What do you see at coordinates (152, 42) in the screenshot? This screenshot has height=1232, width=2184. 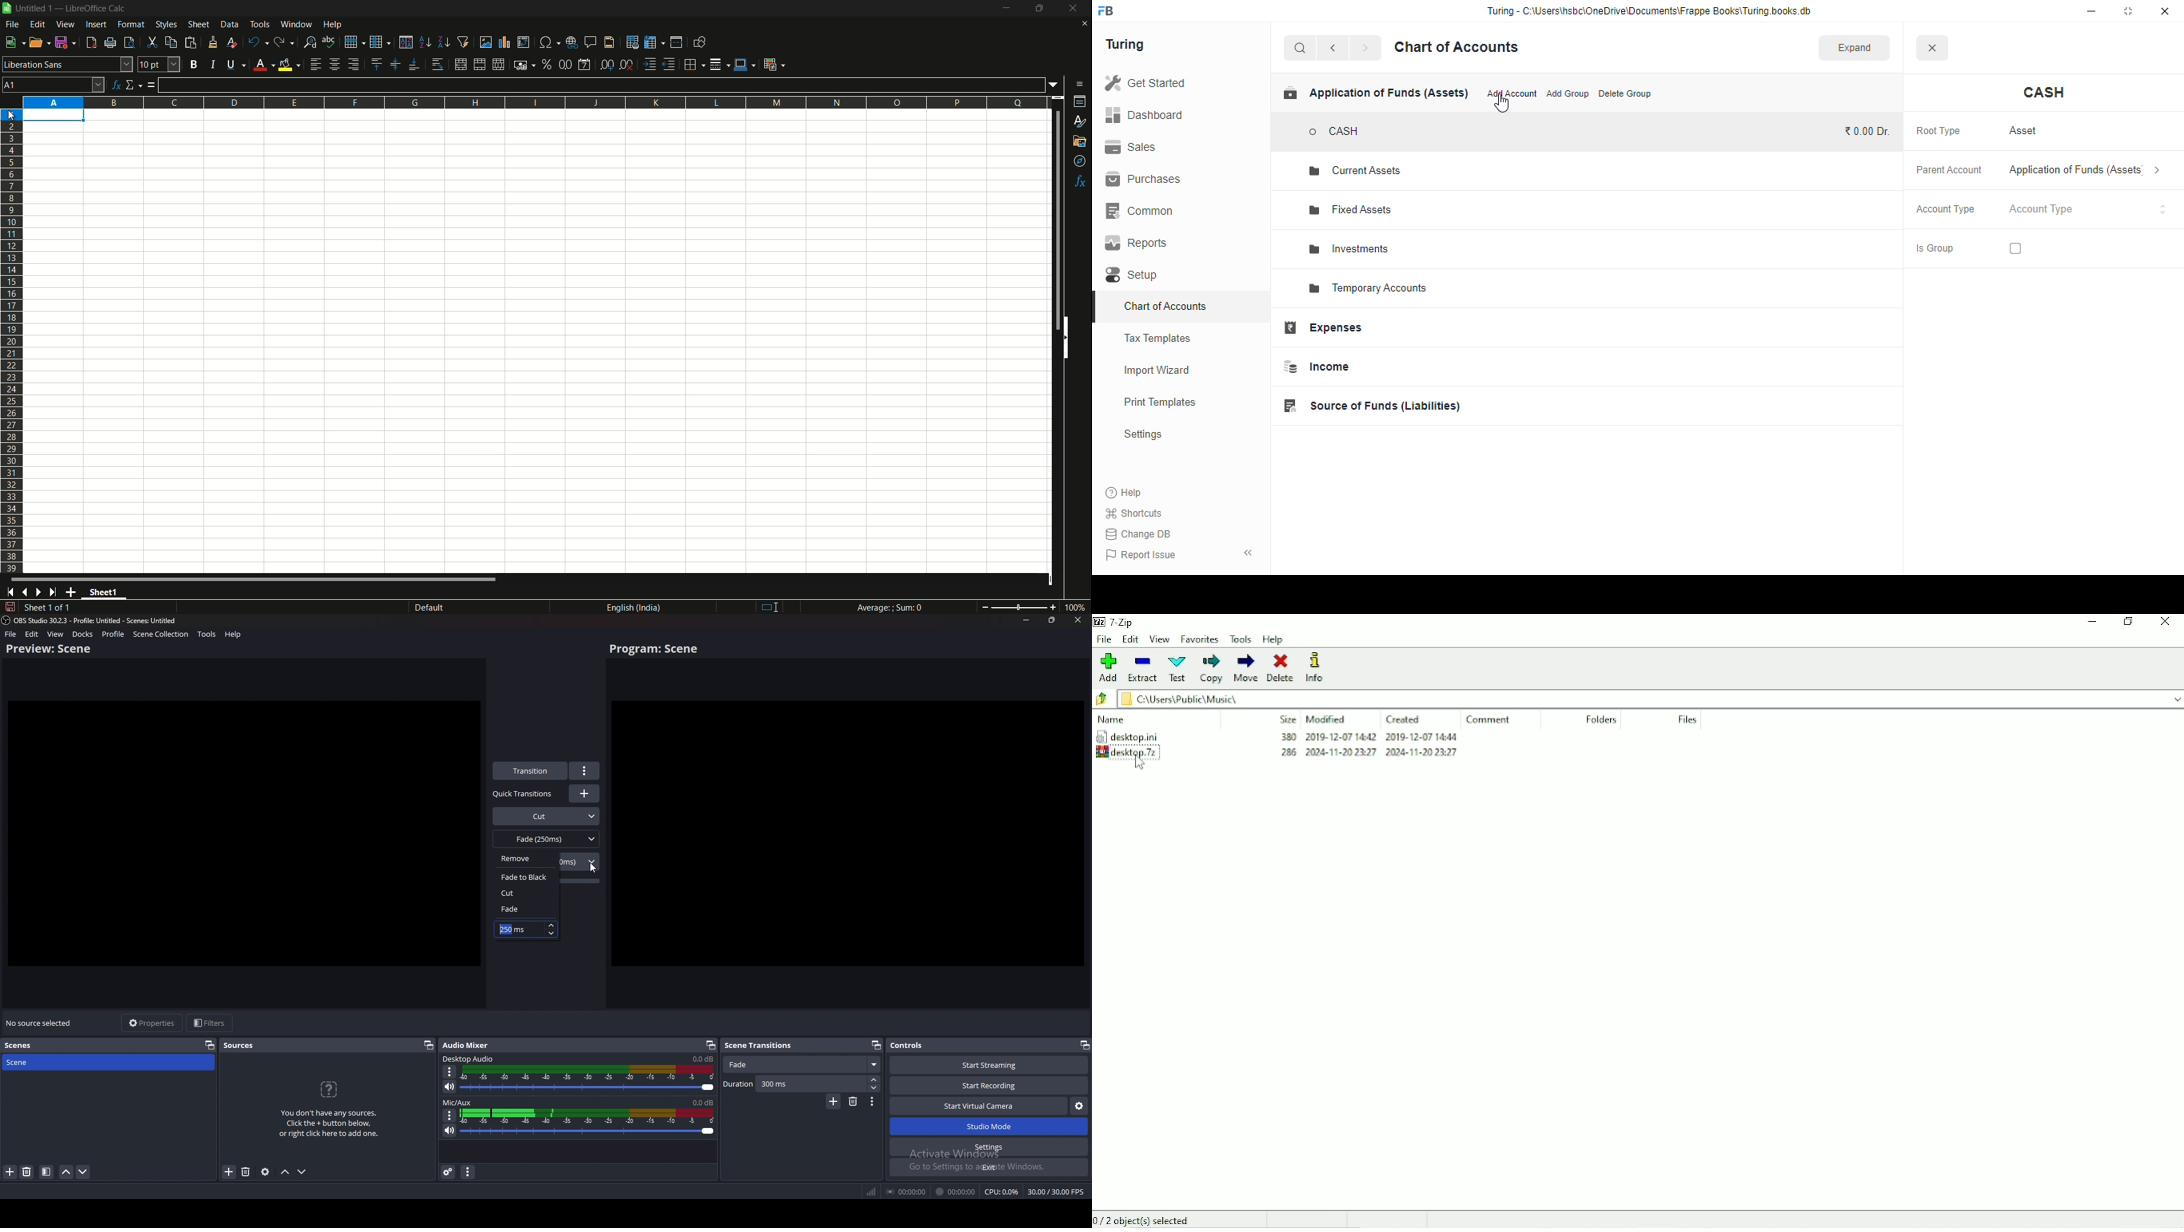 I see `cut` at bounding box center [152, 42].